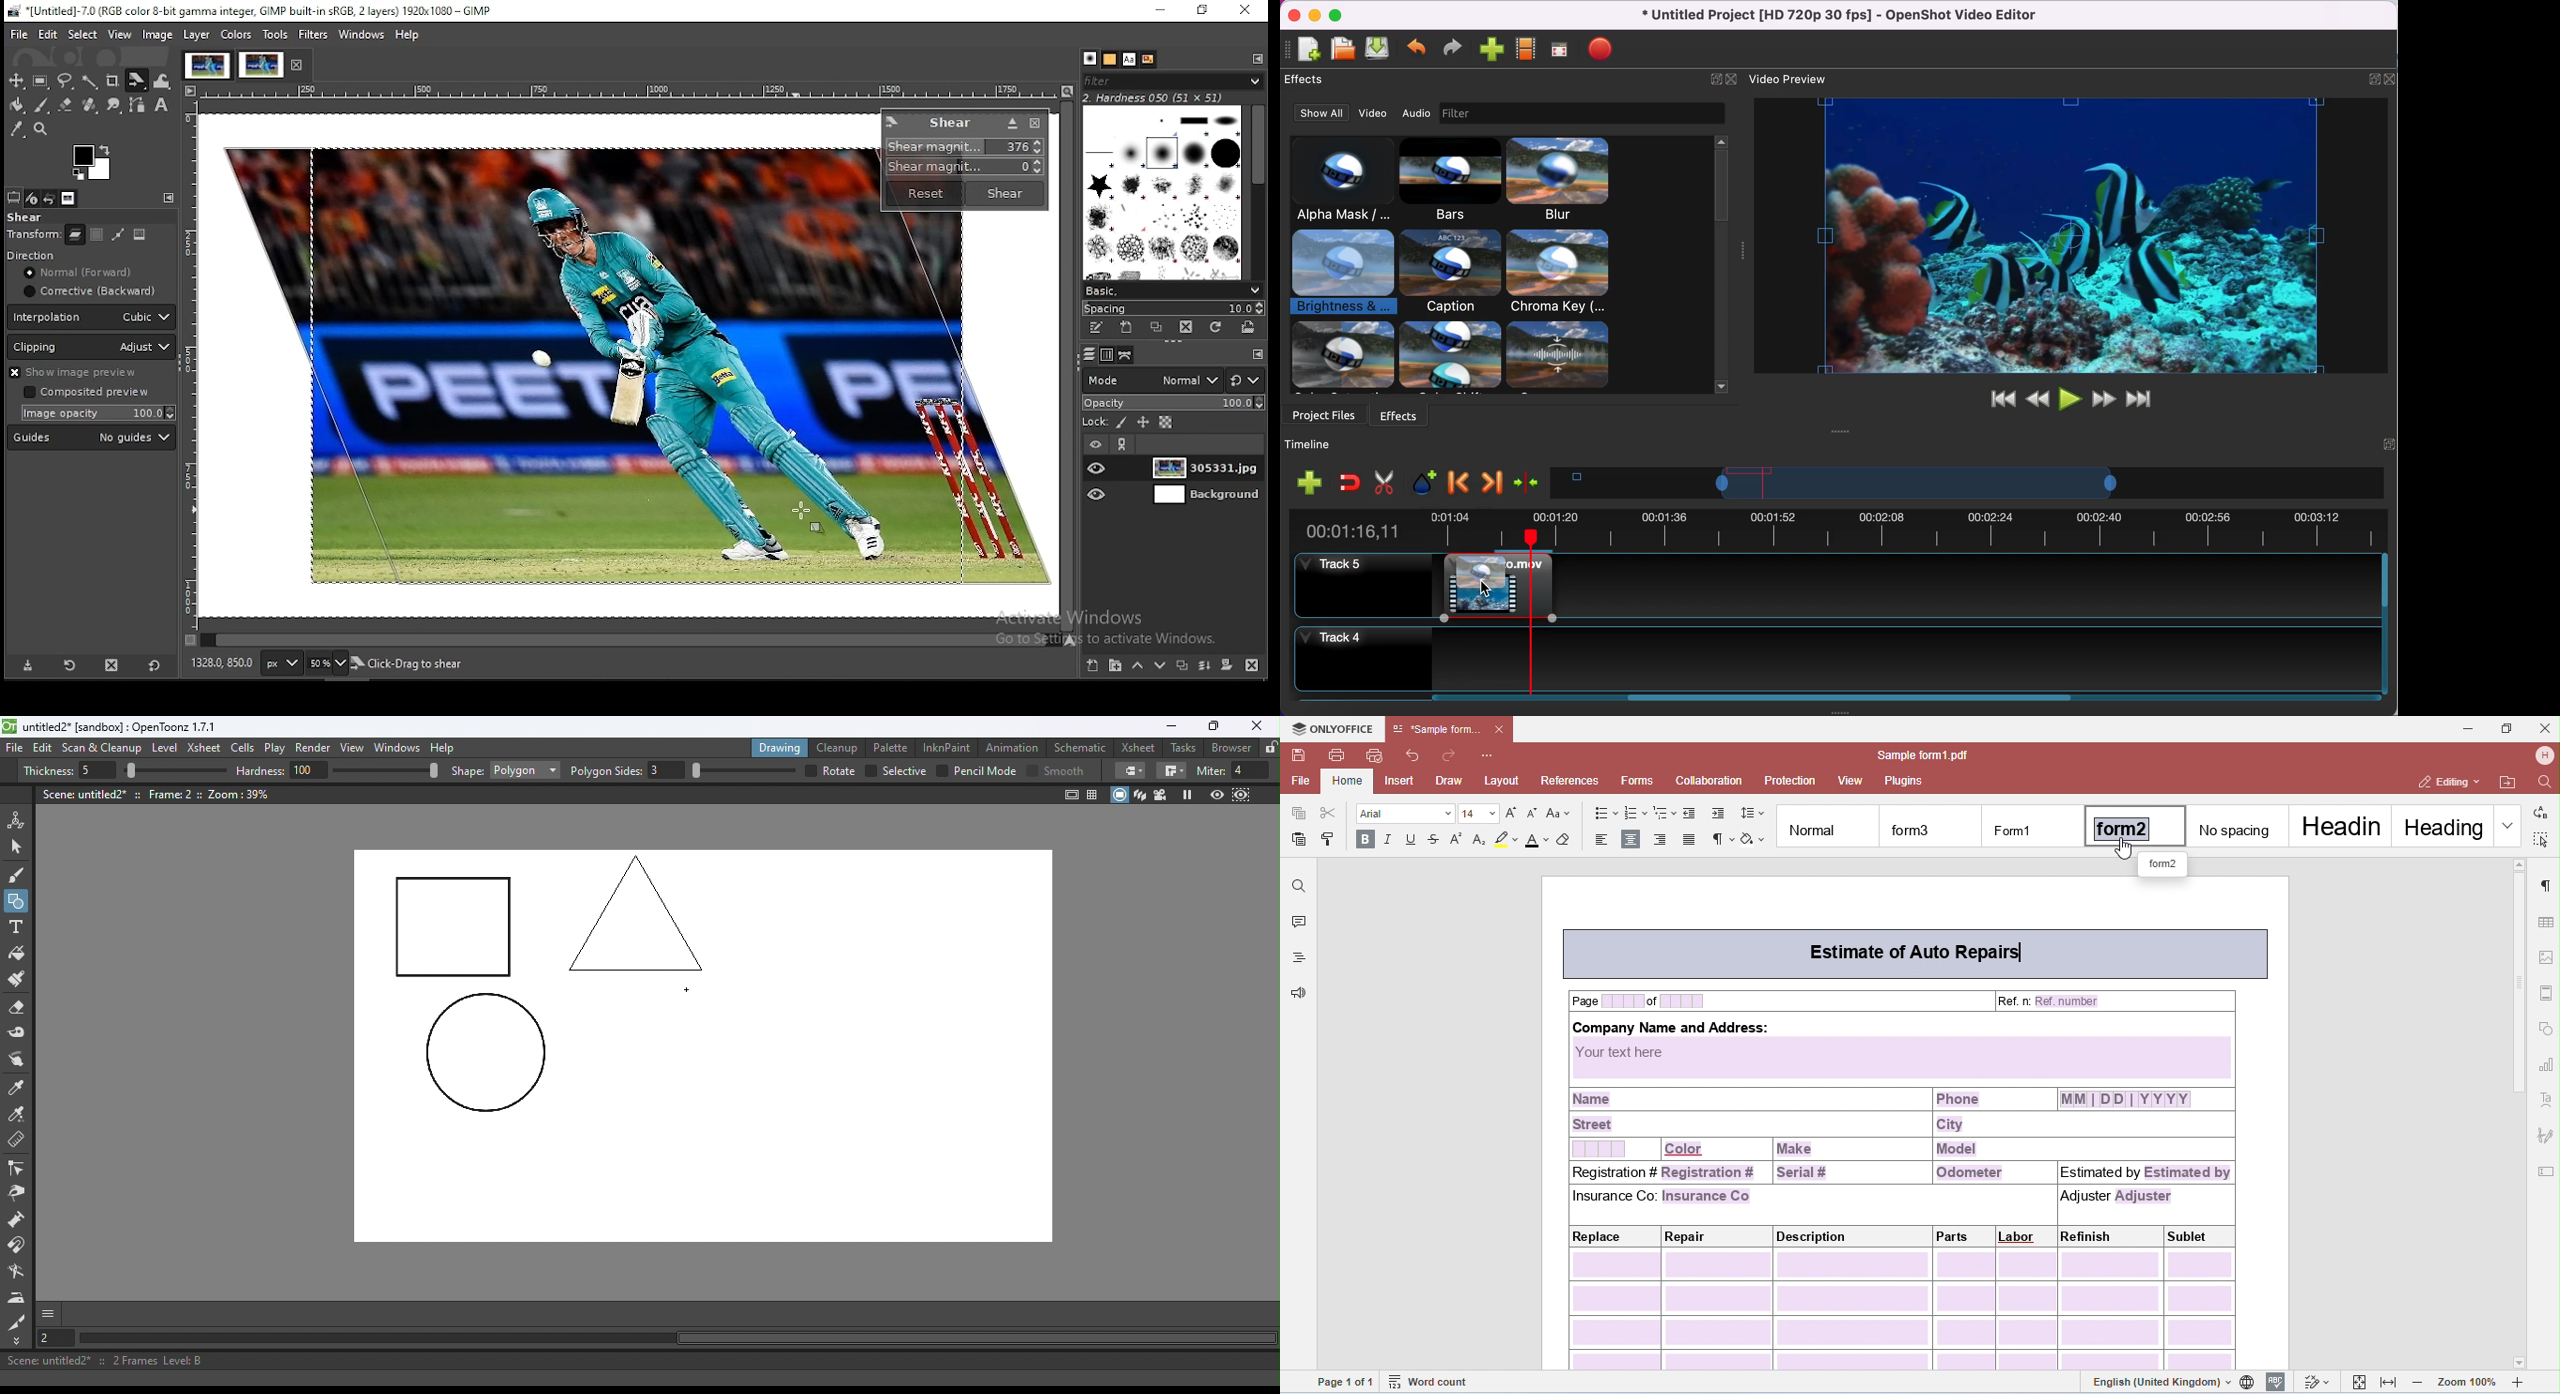 The height and width of the screenshot is (1400, 2576). What do you see at coordinates (18, 1089) in the screenshot?
I see `Style picker tool` at bounding box center [18, 1089].